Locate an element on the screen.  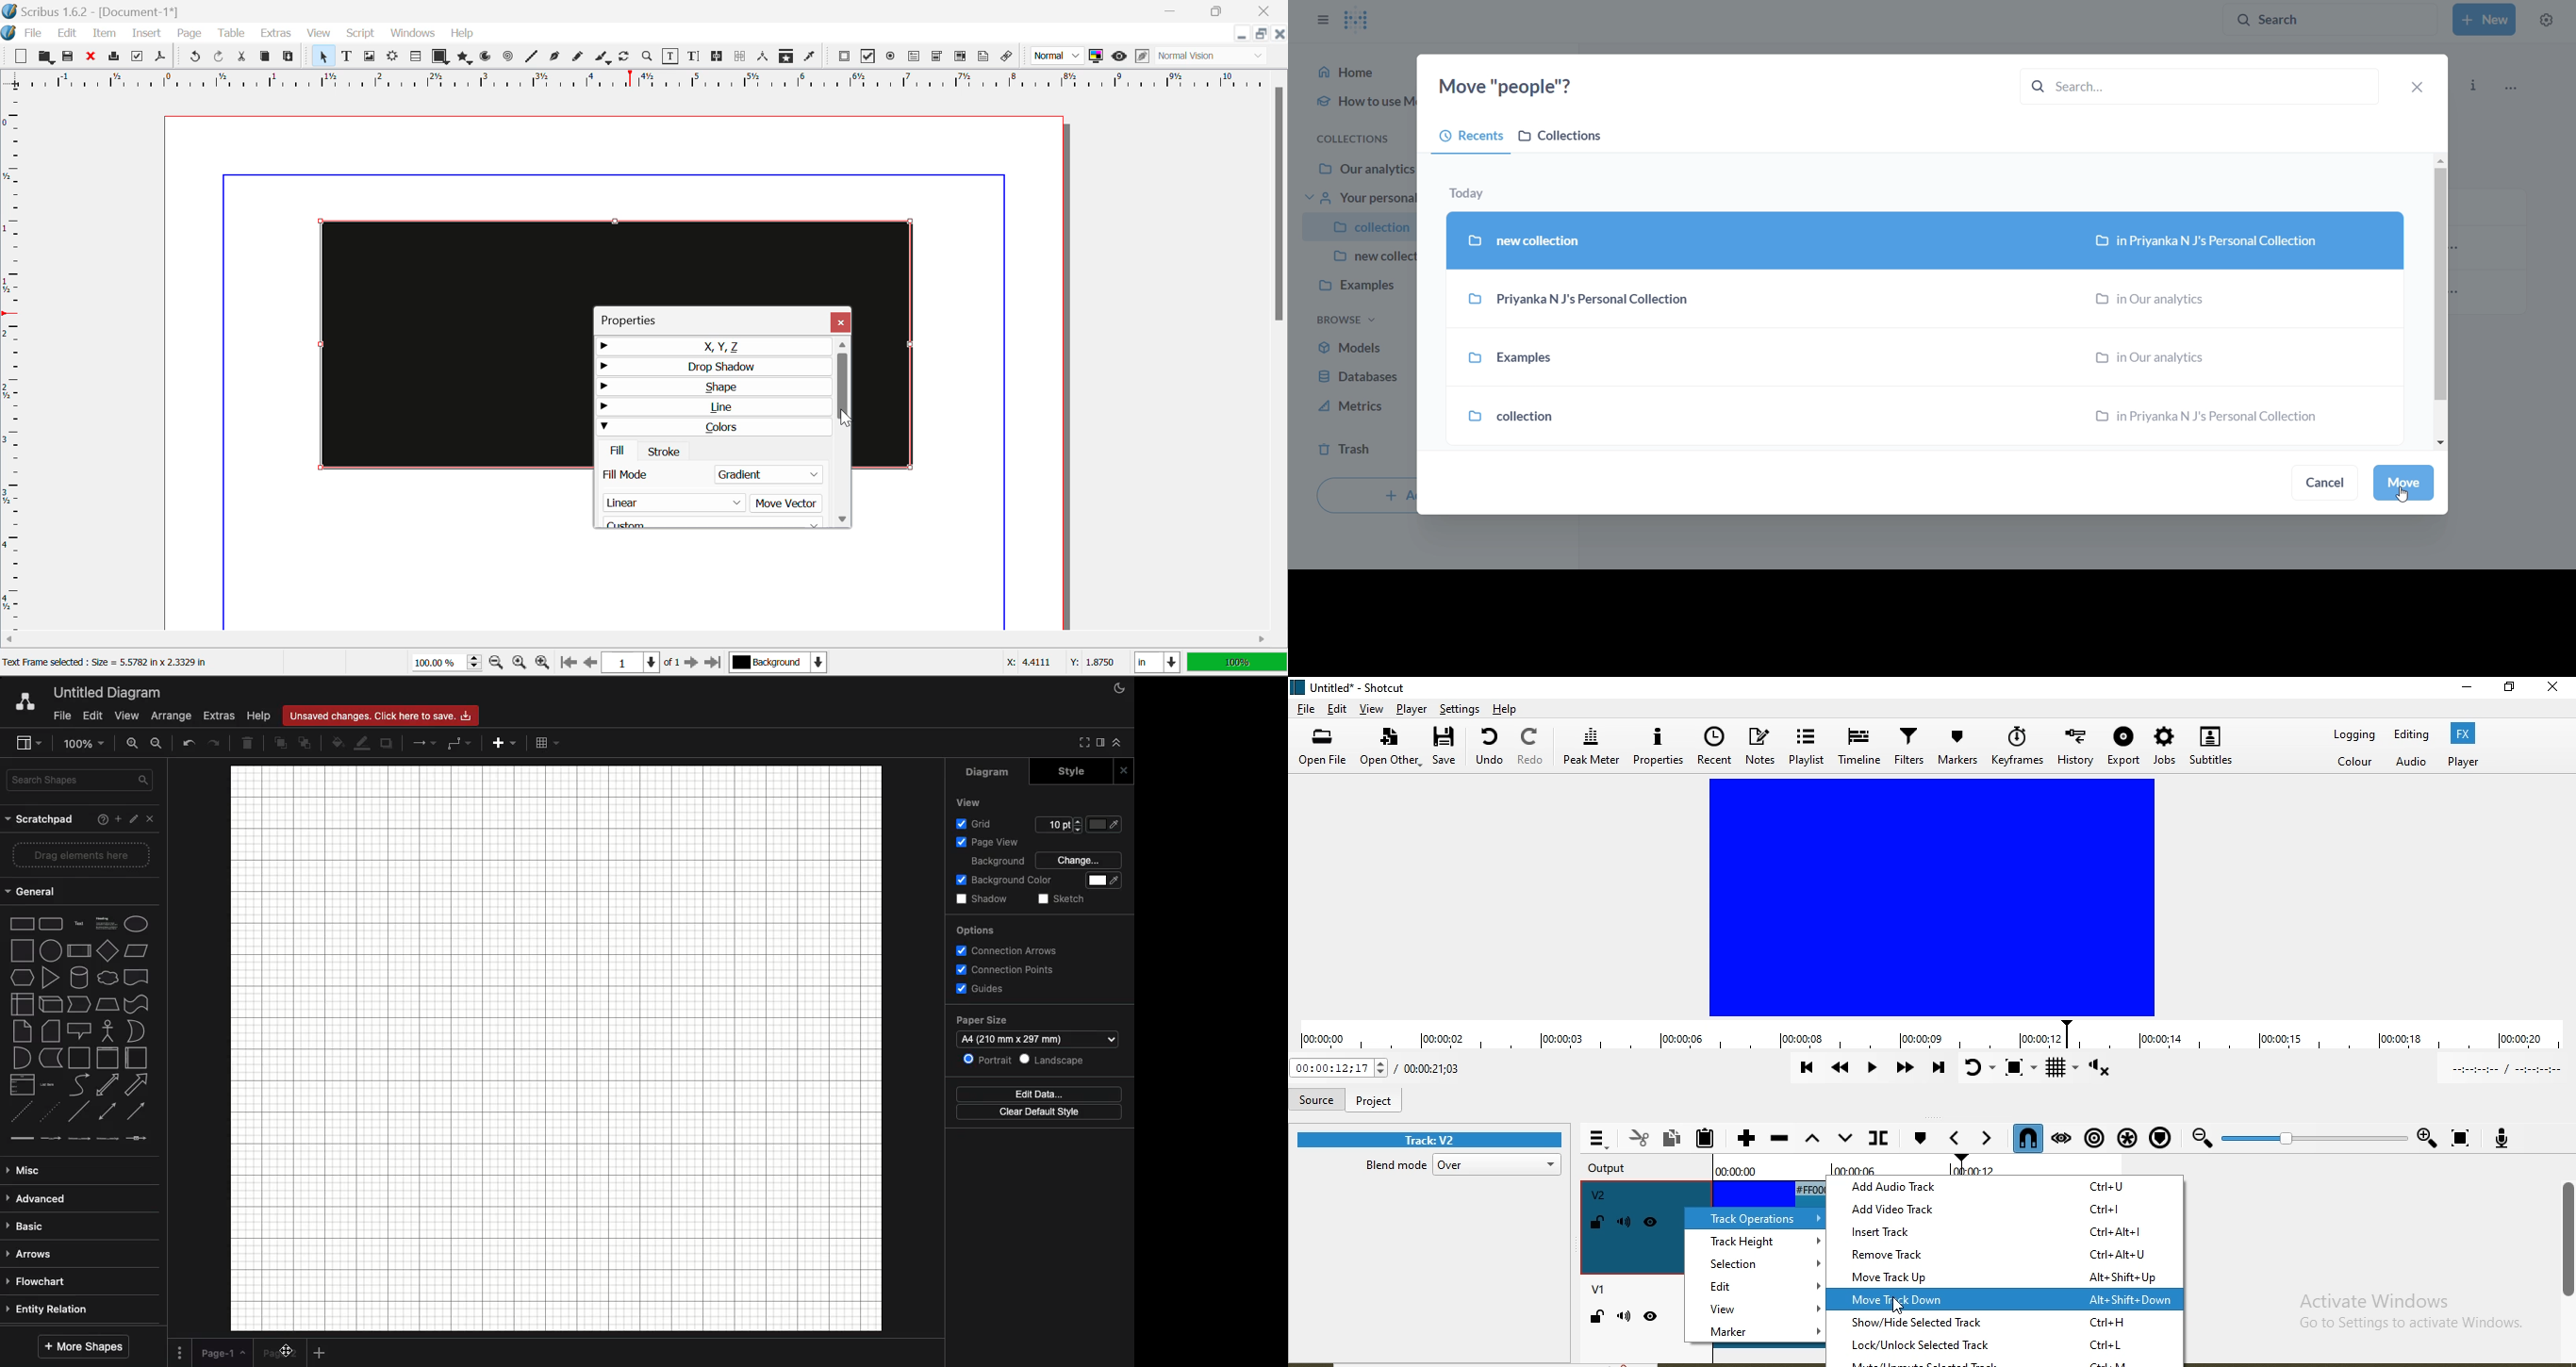
view is located at coordinates (1756, 1311).